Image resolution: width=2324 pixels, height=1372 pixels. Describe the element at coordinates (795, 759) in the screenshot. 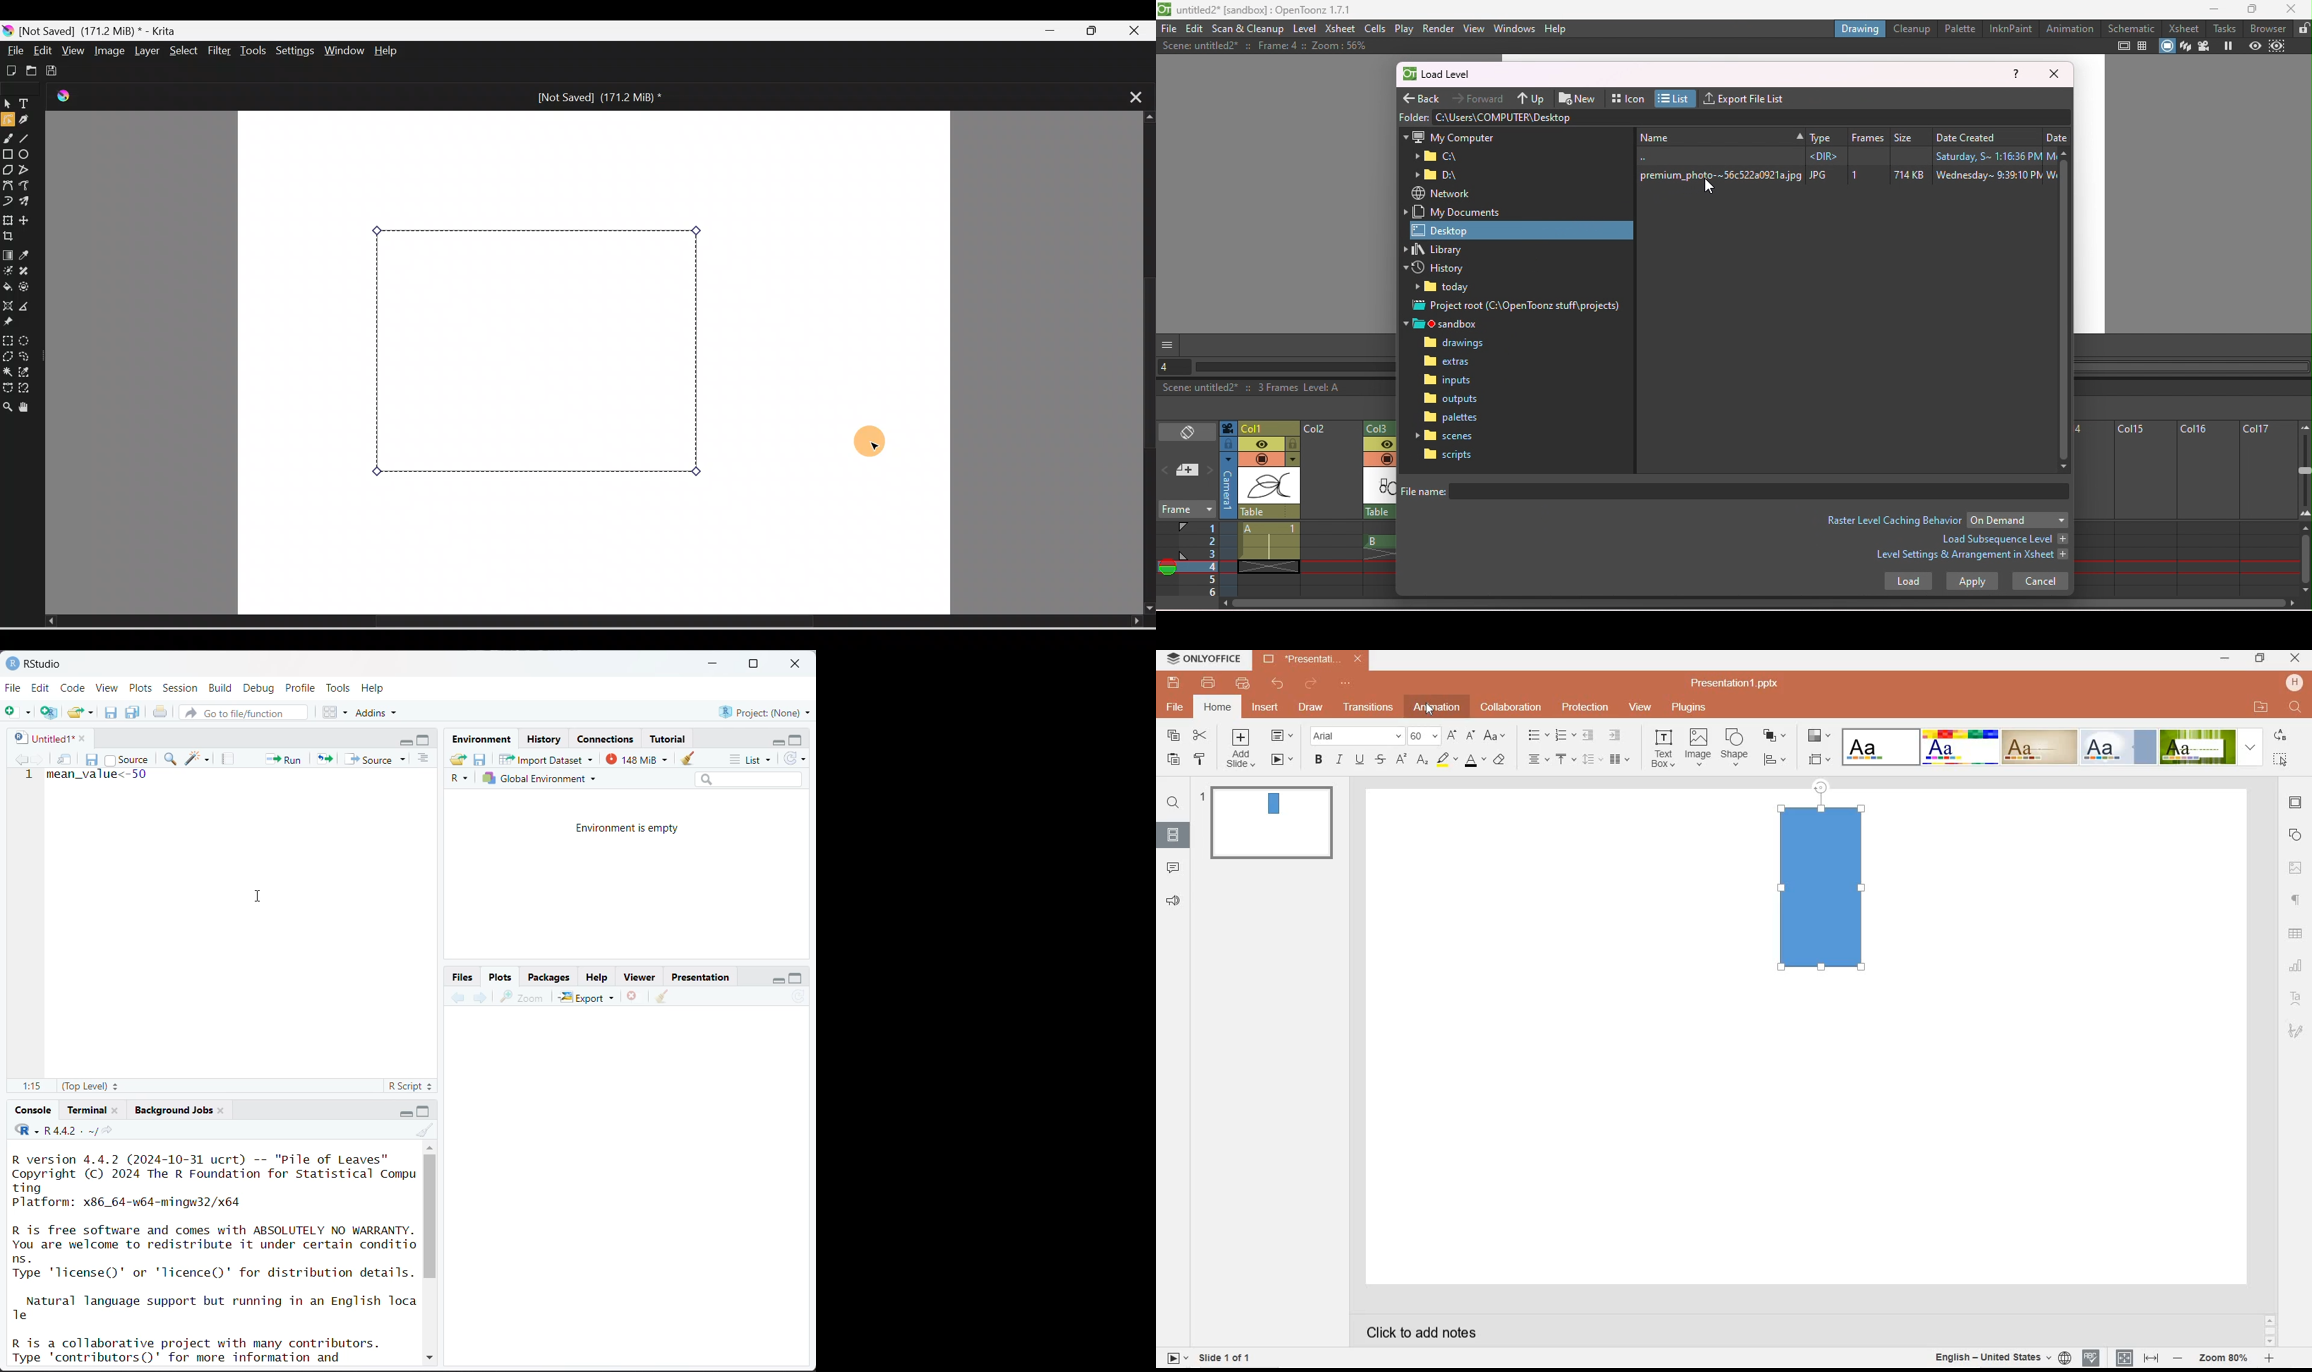

I see `refresh the list` at that location.